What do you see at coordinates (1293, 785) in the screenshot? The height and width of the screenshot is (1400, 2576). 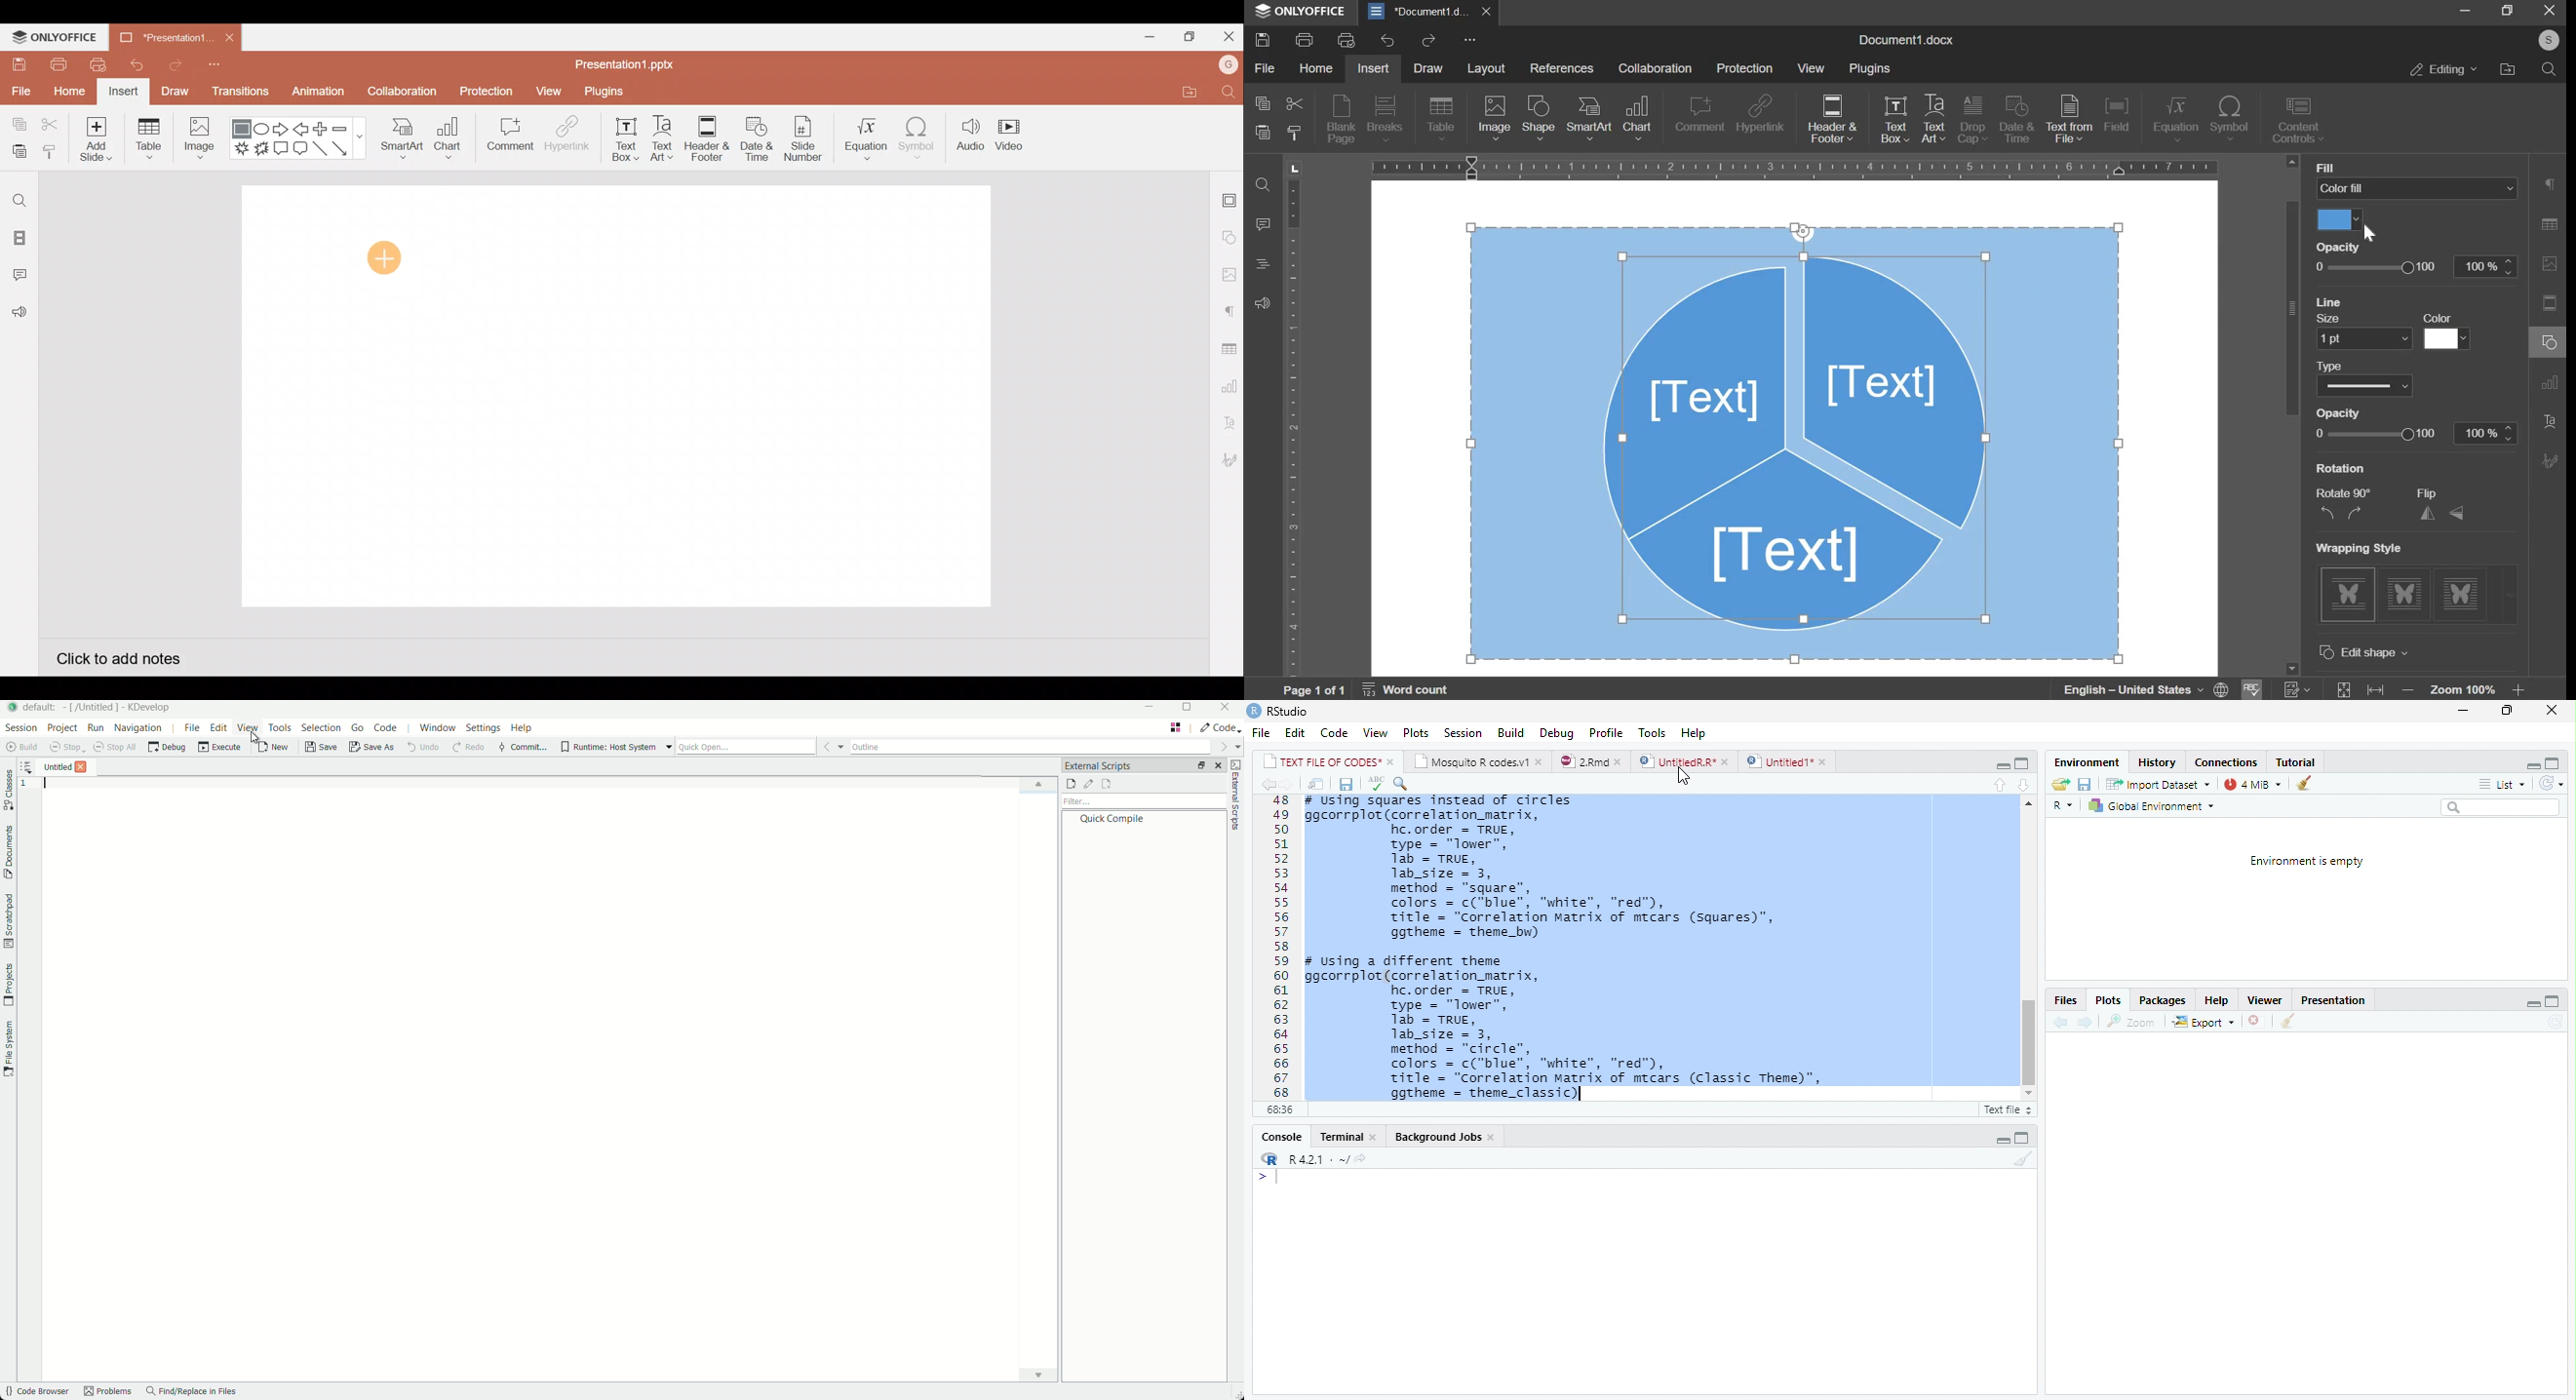 I see `go back to the next source location` at bounding box center [1293, 785].